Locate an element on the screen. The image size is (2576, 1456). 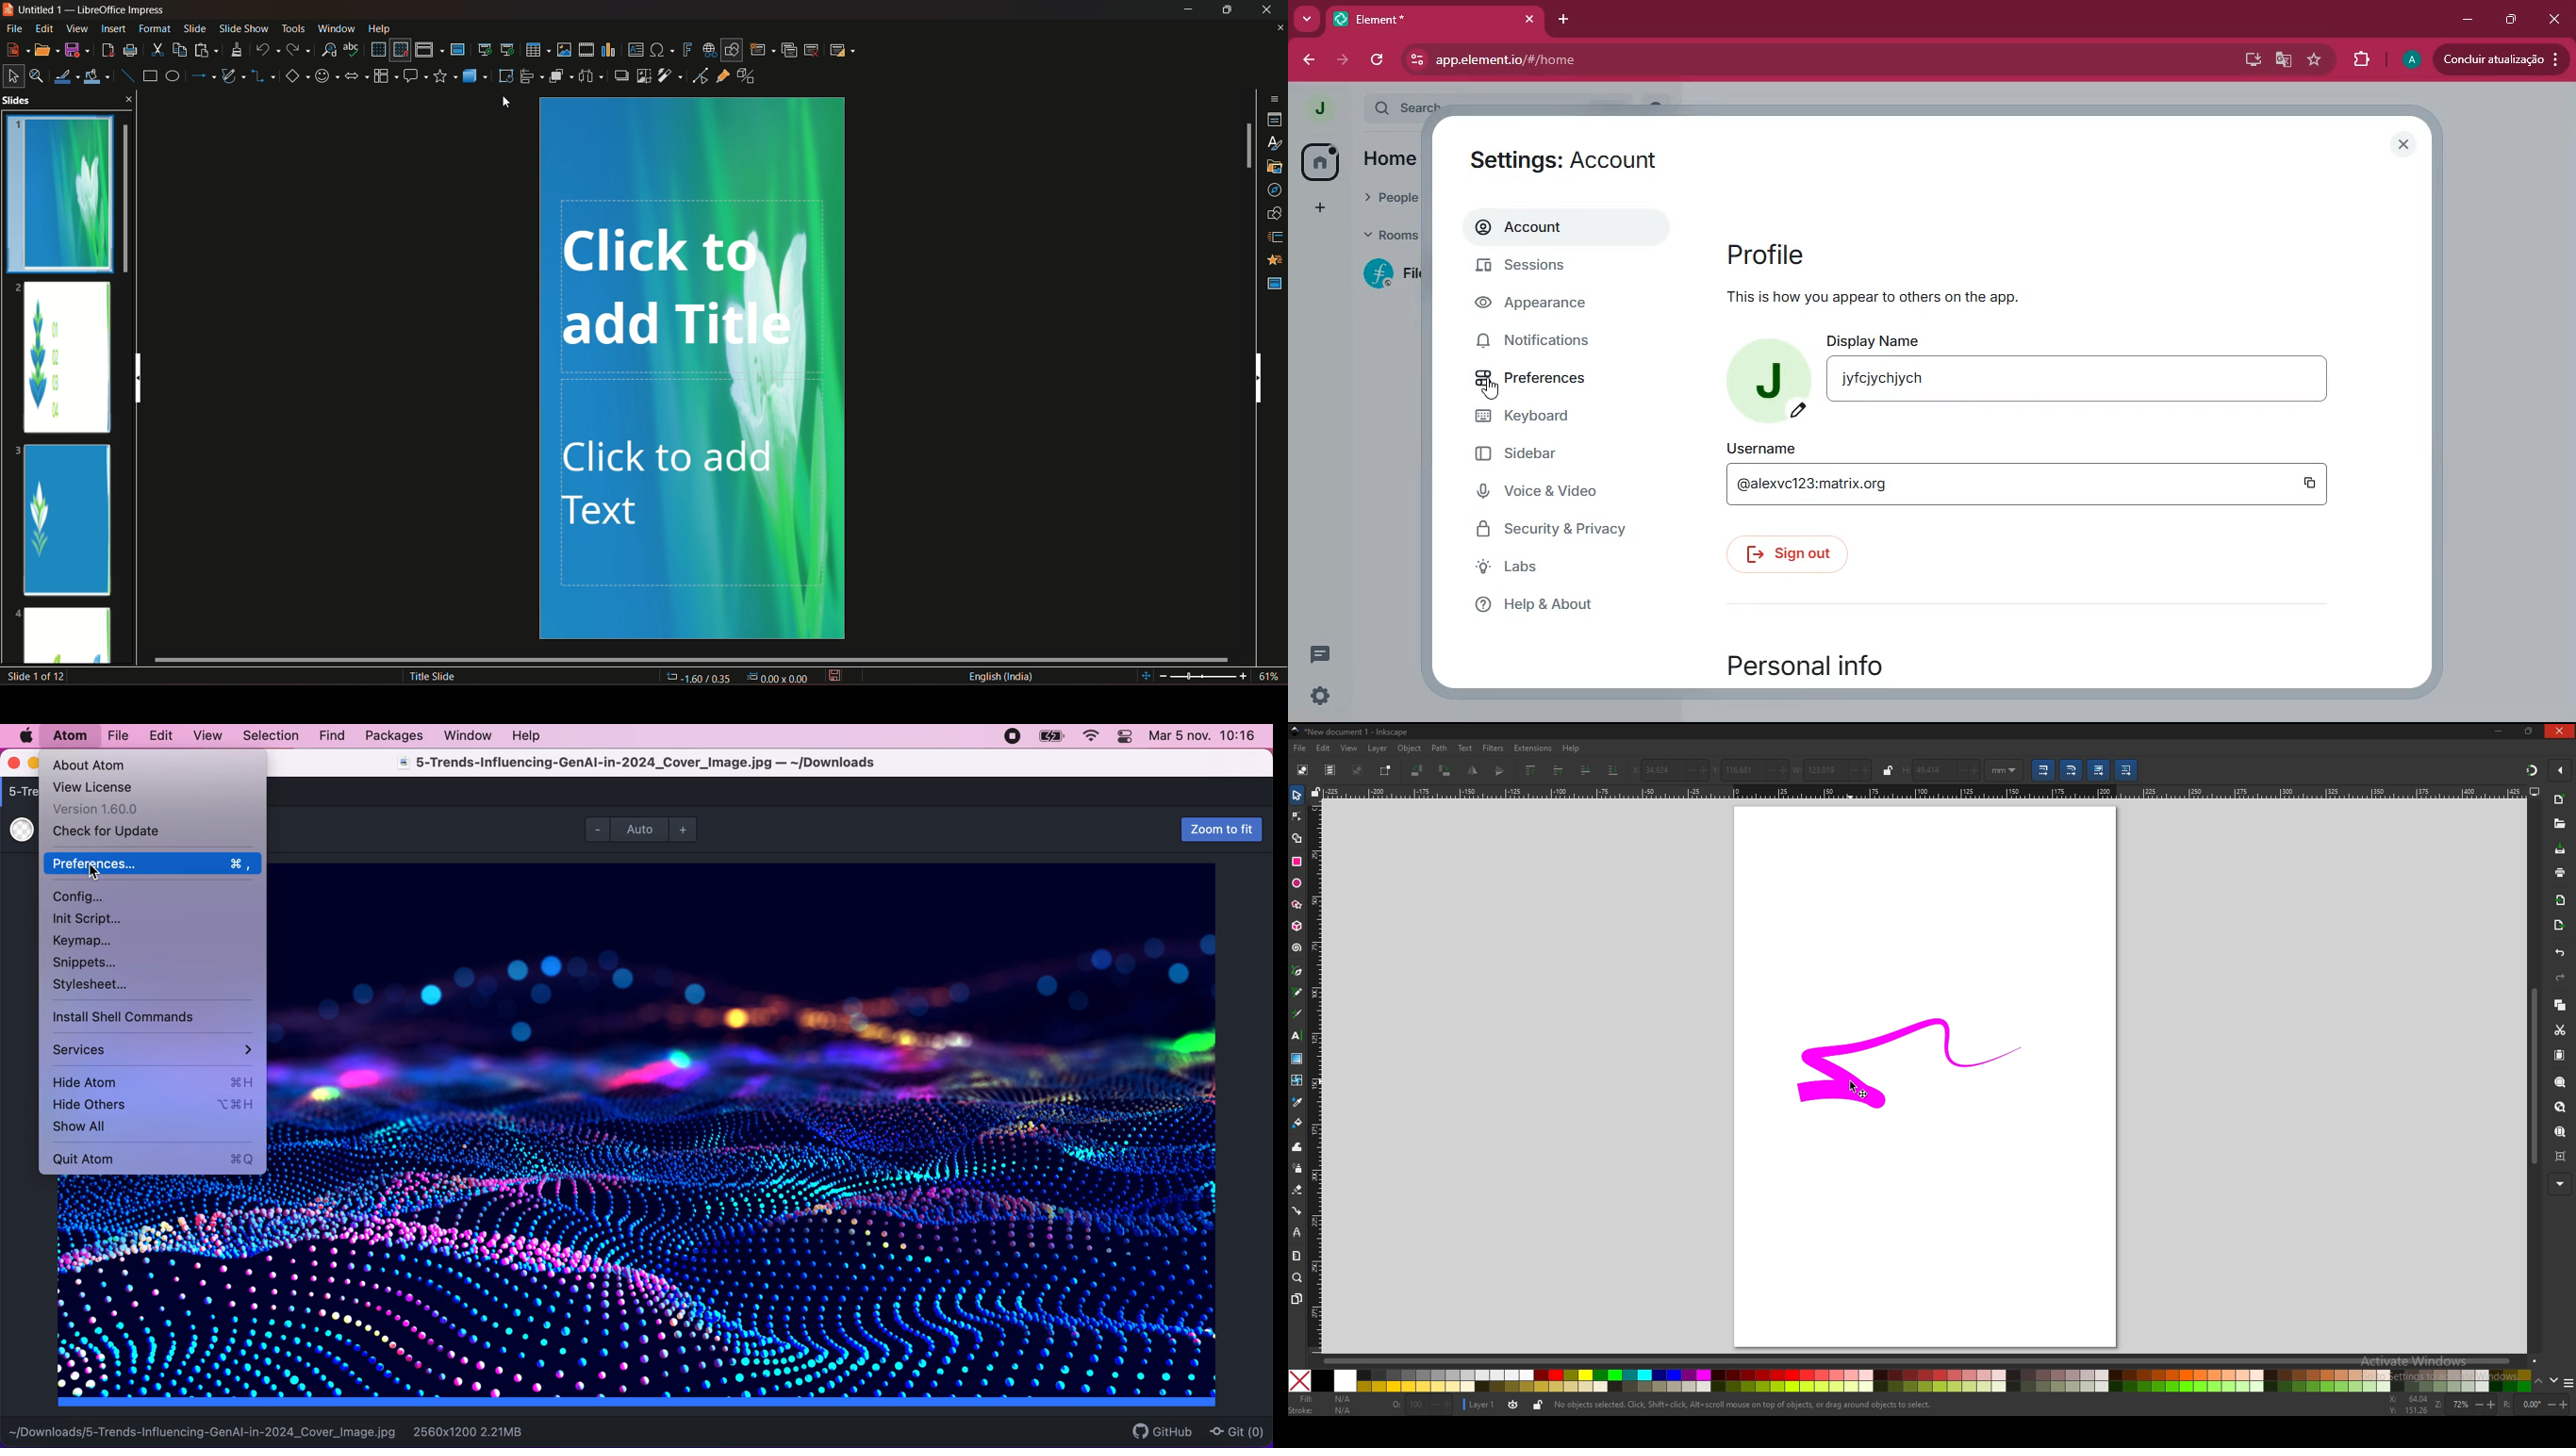
layer is located at coordinates (1378, 749).